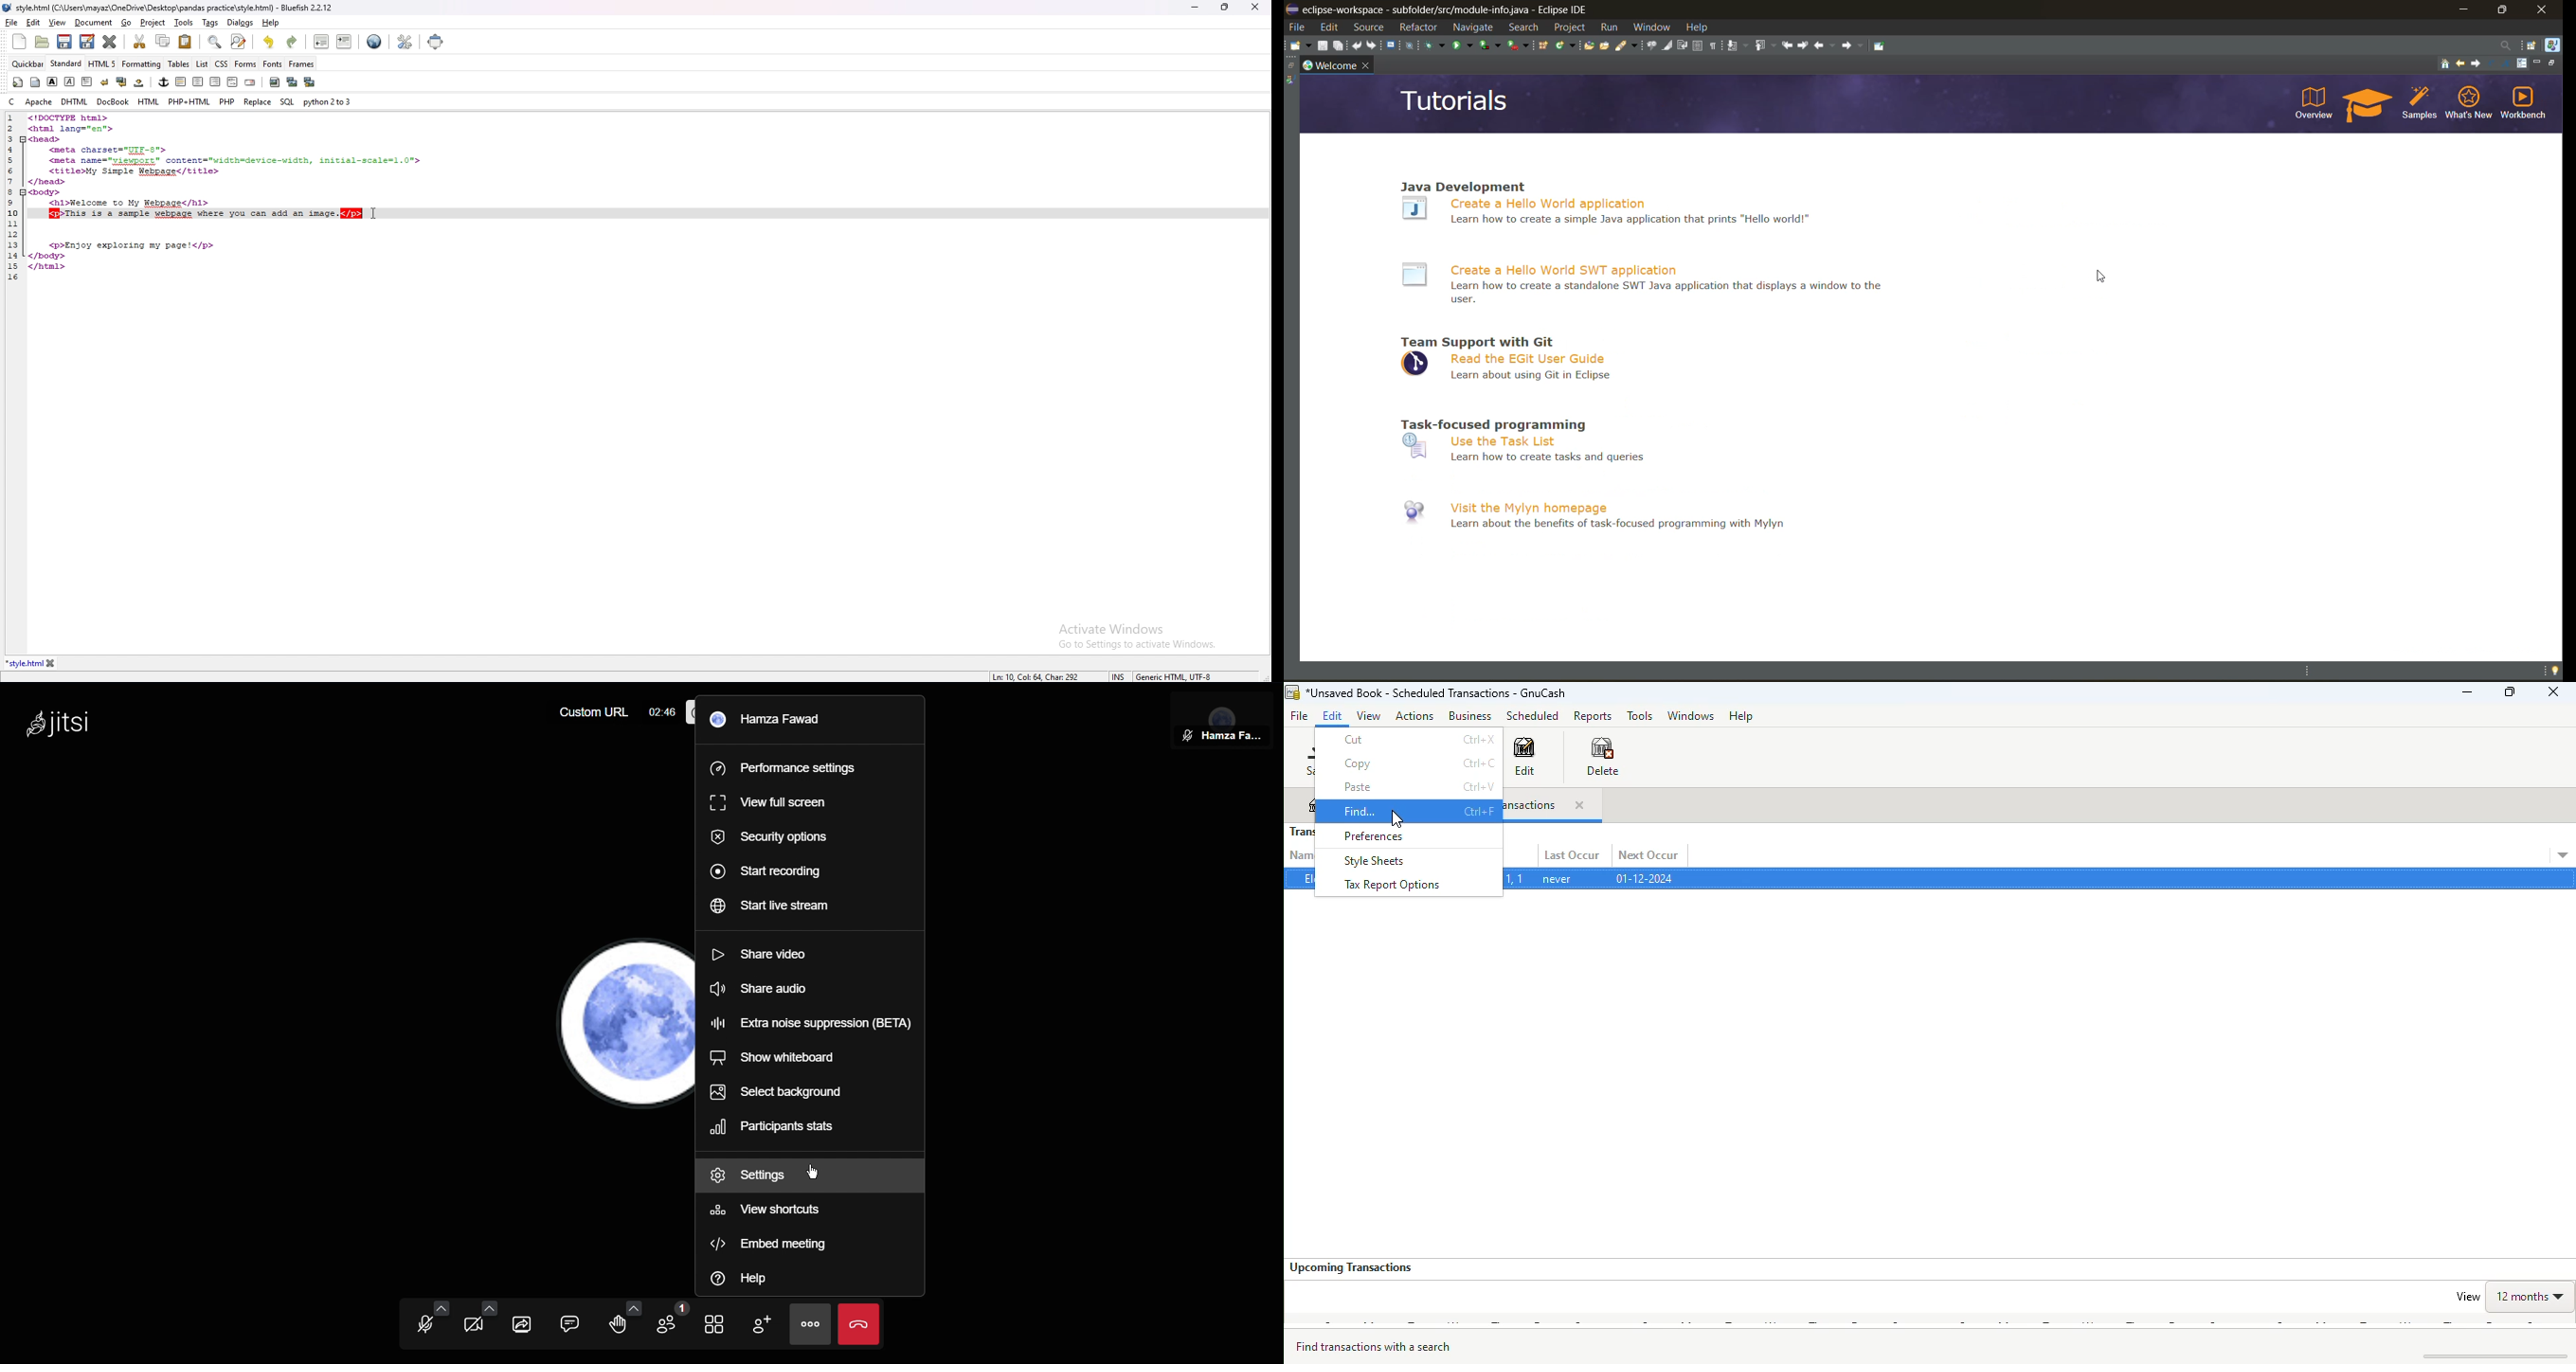 The height and width of the screenshot is (1372, 2576). What do you see at coordinates (24, 664) in the screenshot?
I see `*style.html` at bounding box center [24, 664].